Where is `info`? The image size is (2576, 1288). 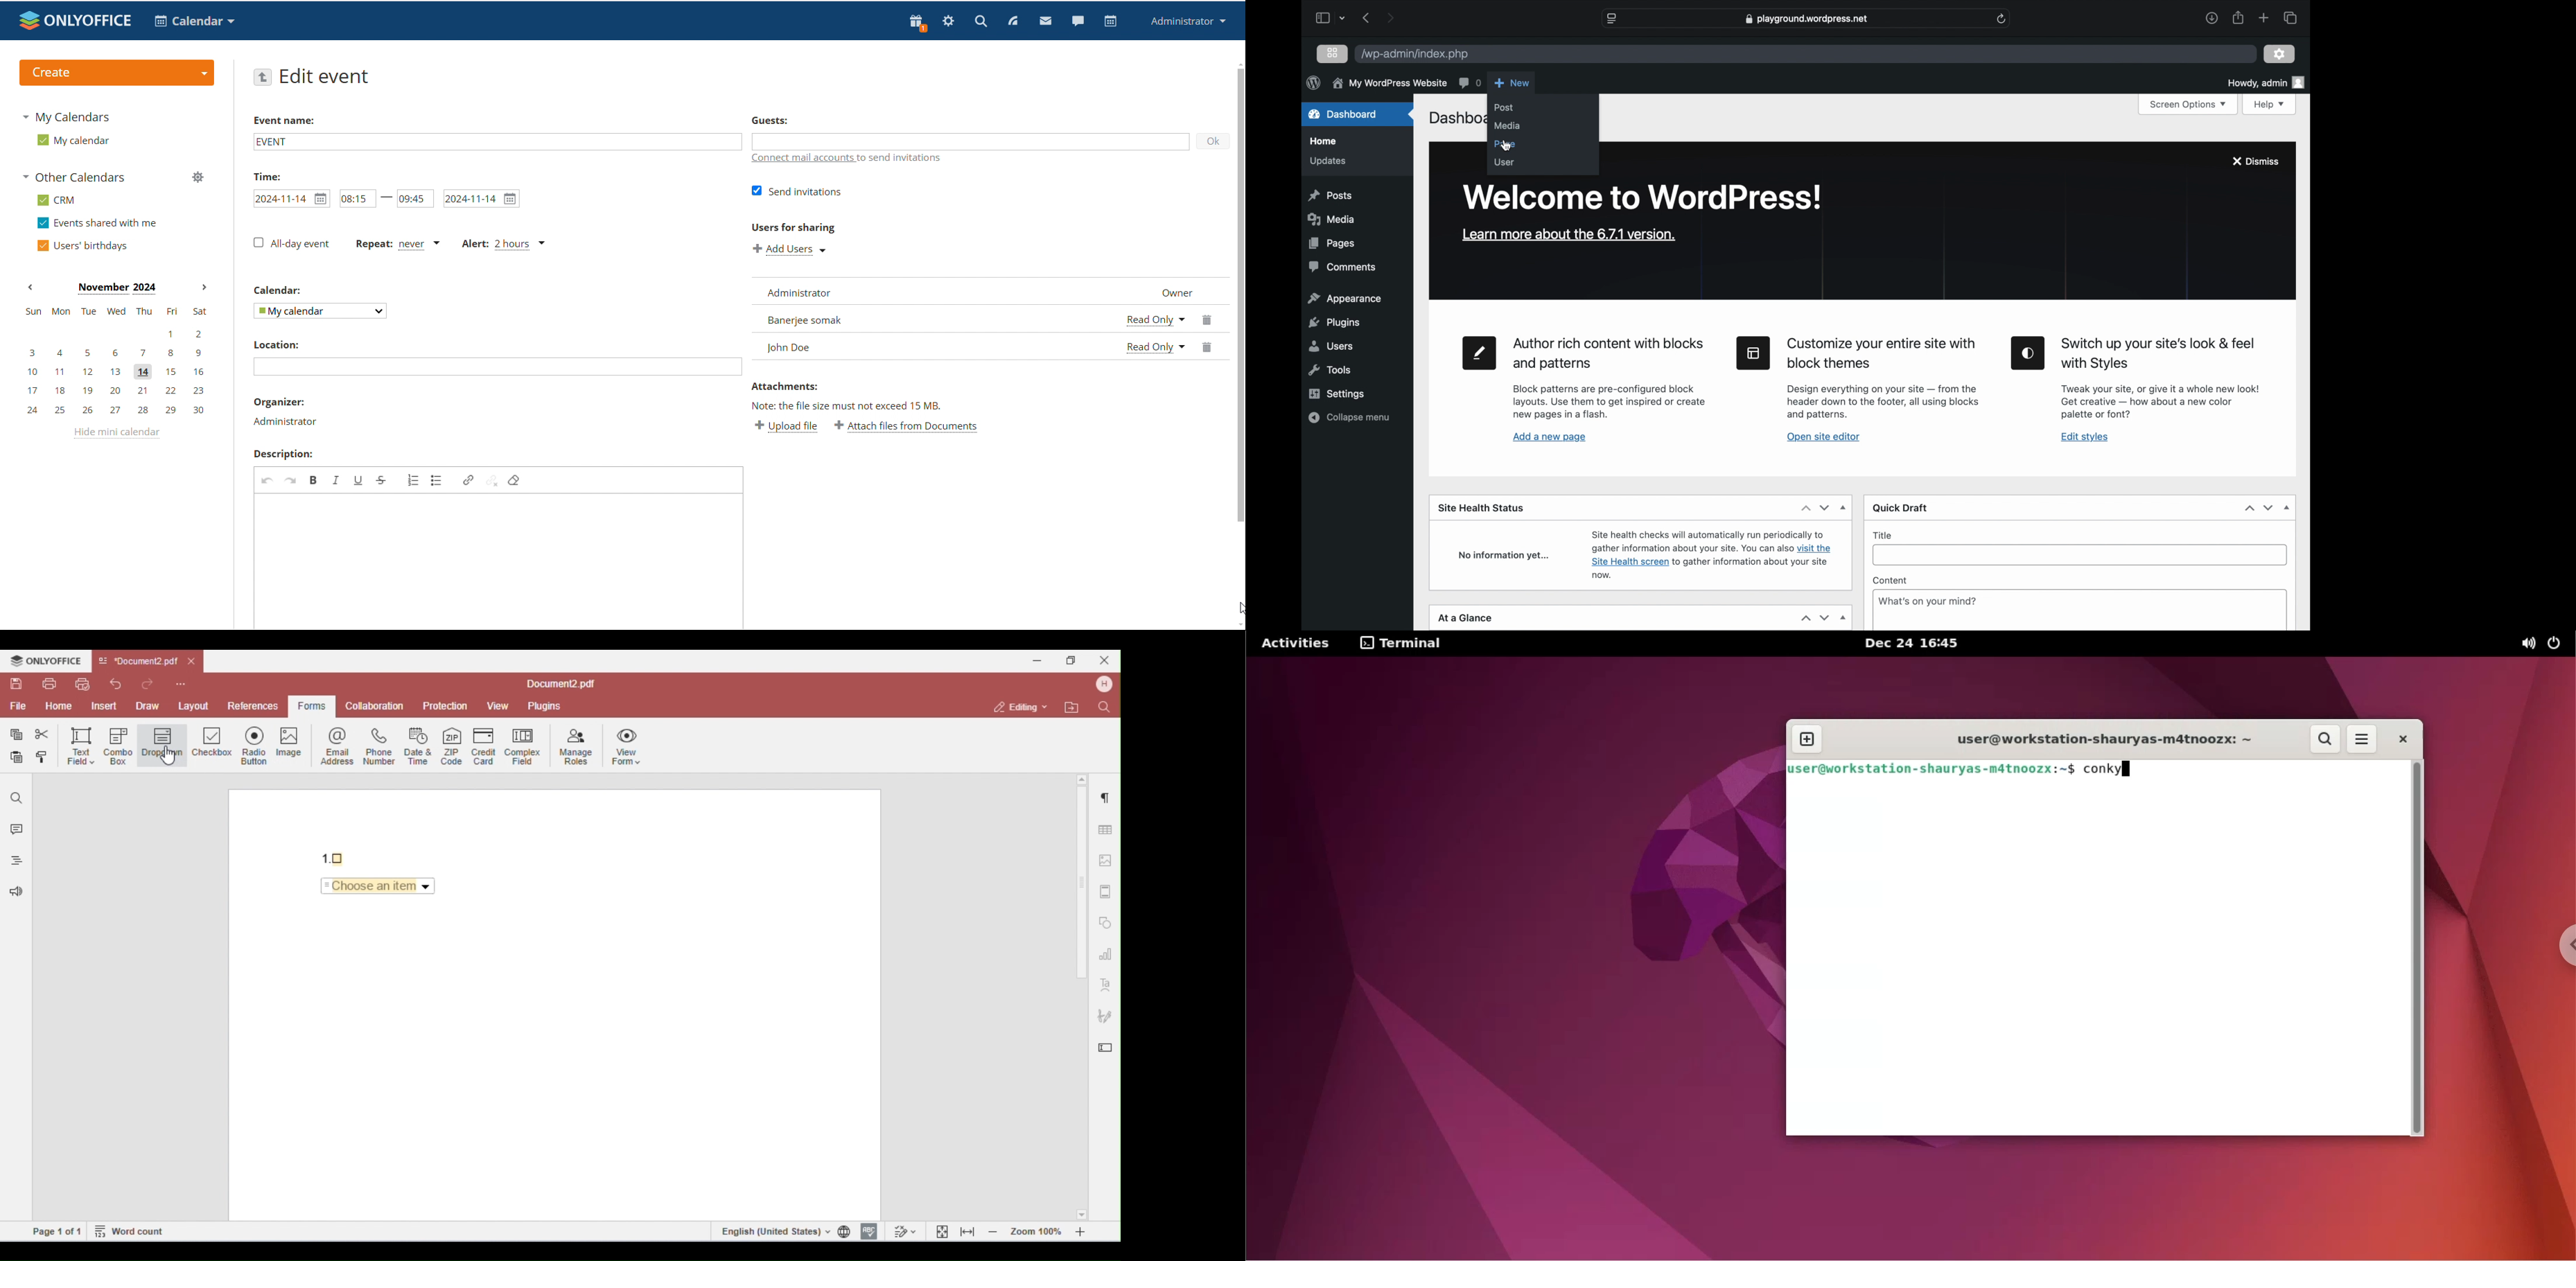
info is located at coordinates (1713, 555).